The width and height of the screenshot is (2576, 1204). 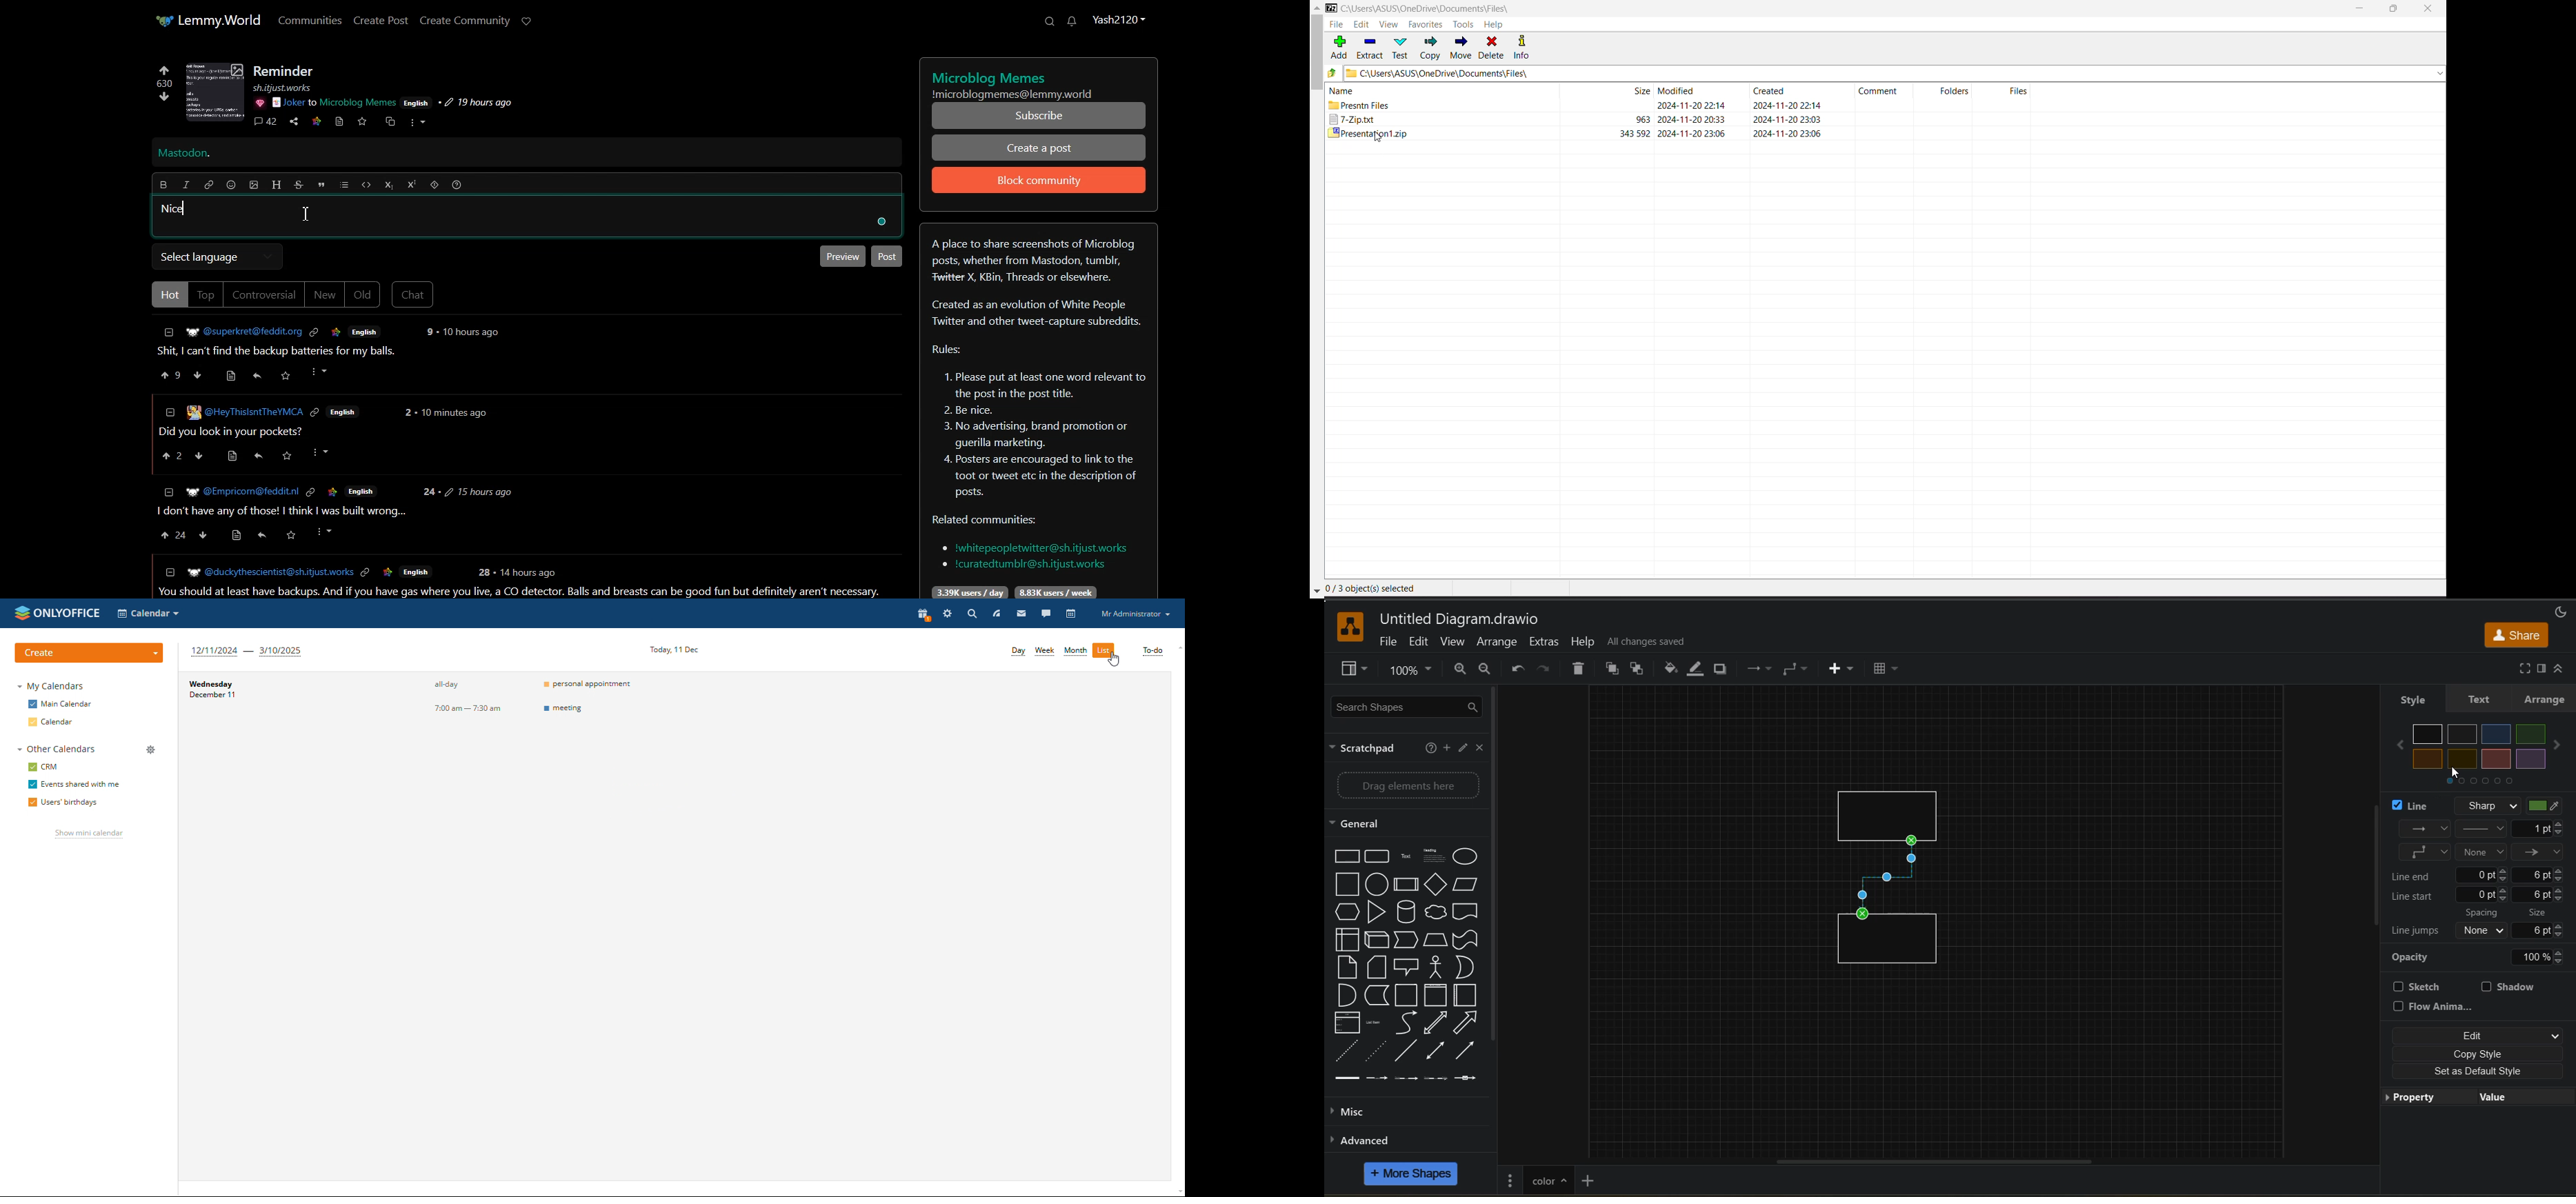 I want to click on Code, so click(x=366, y=185).